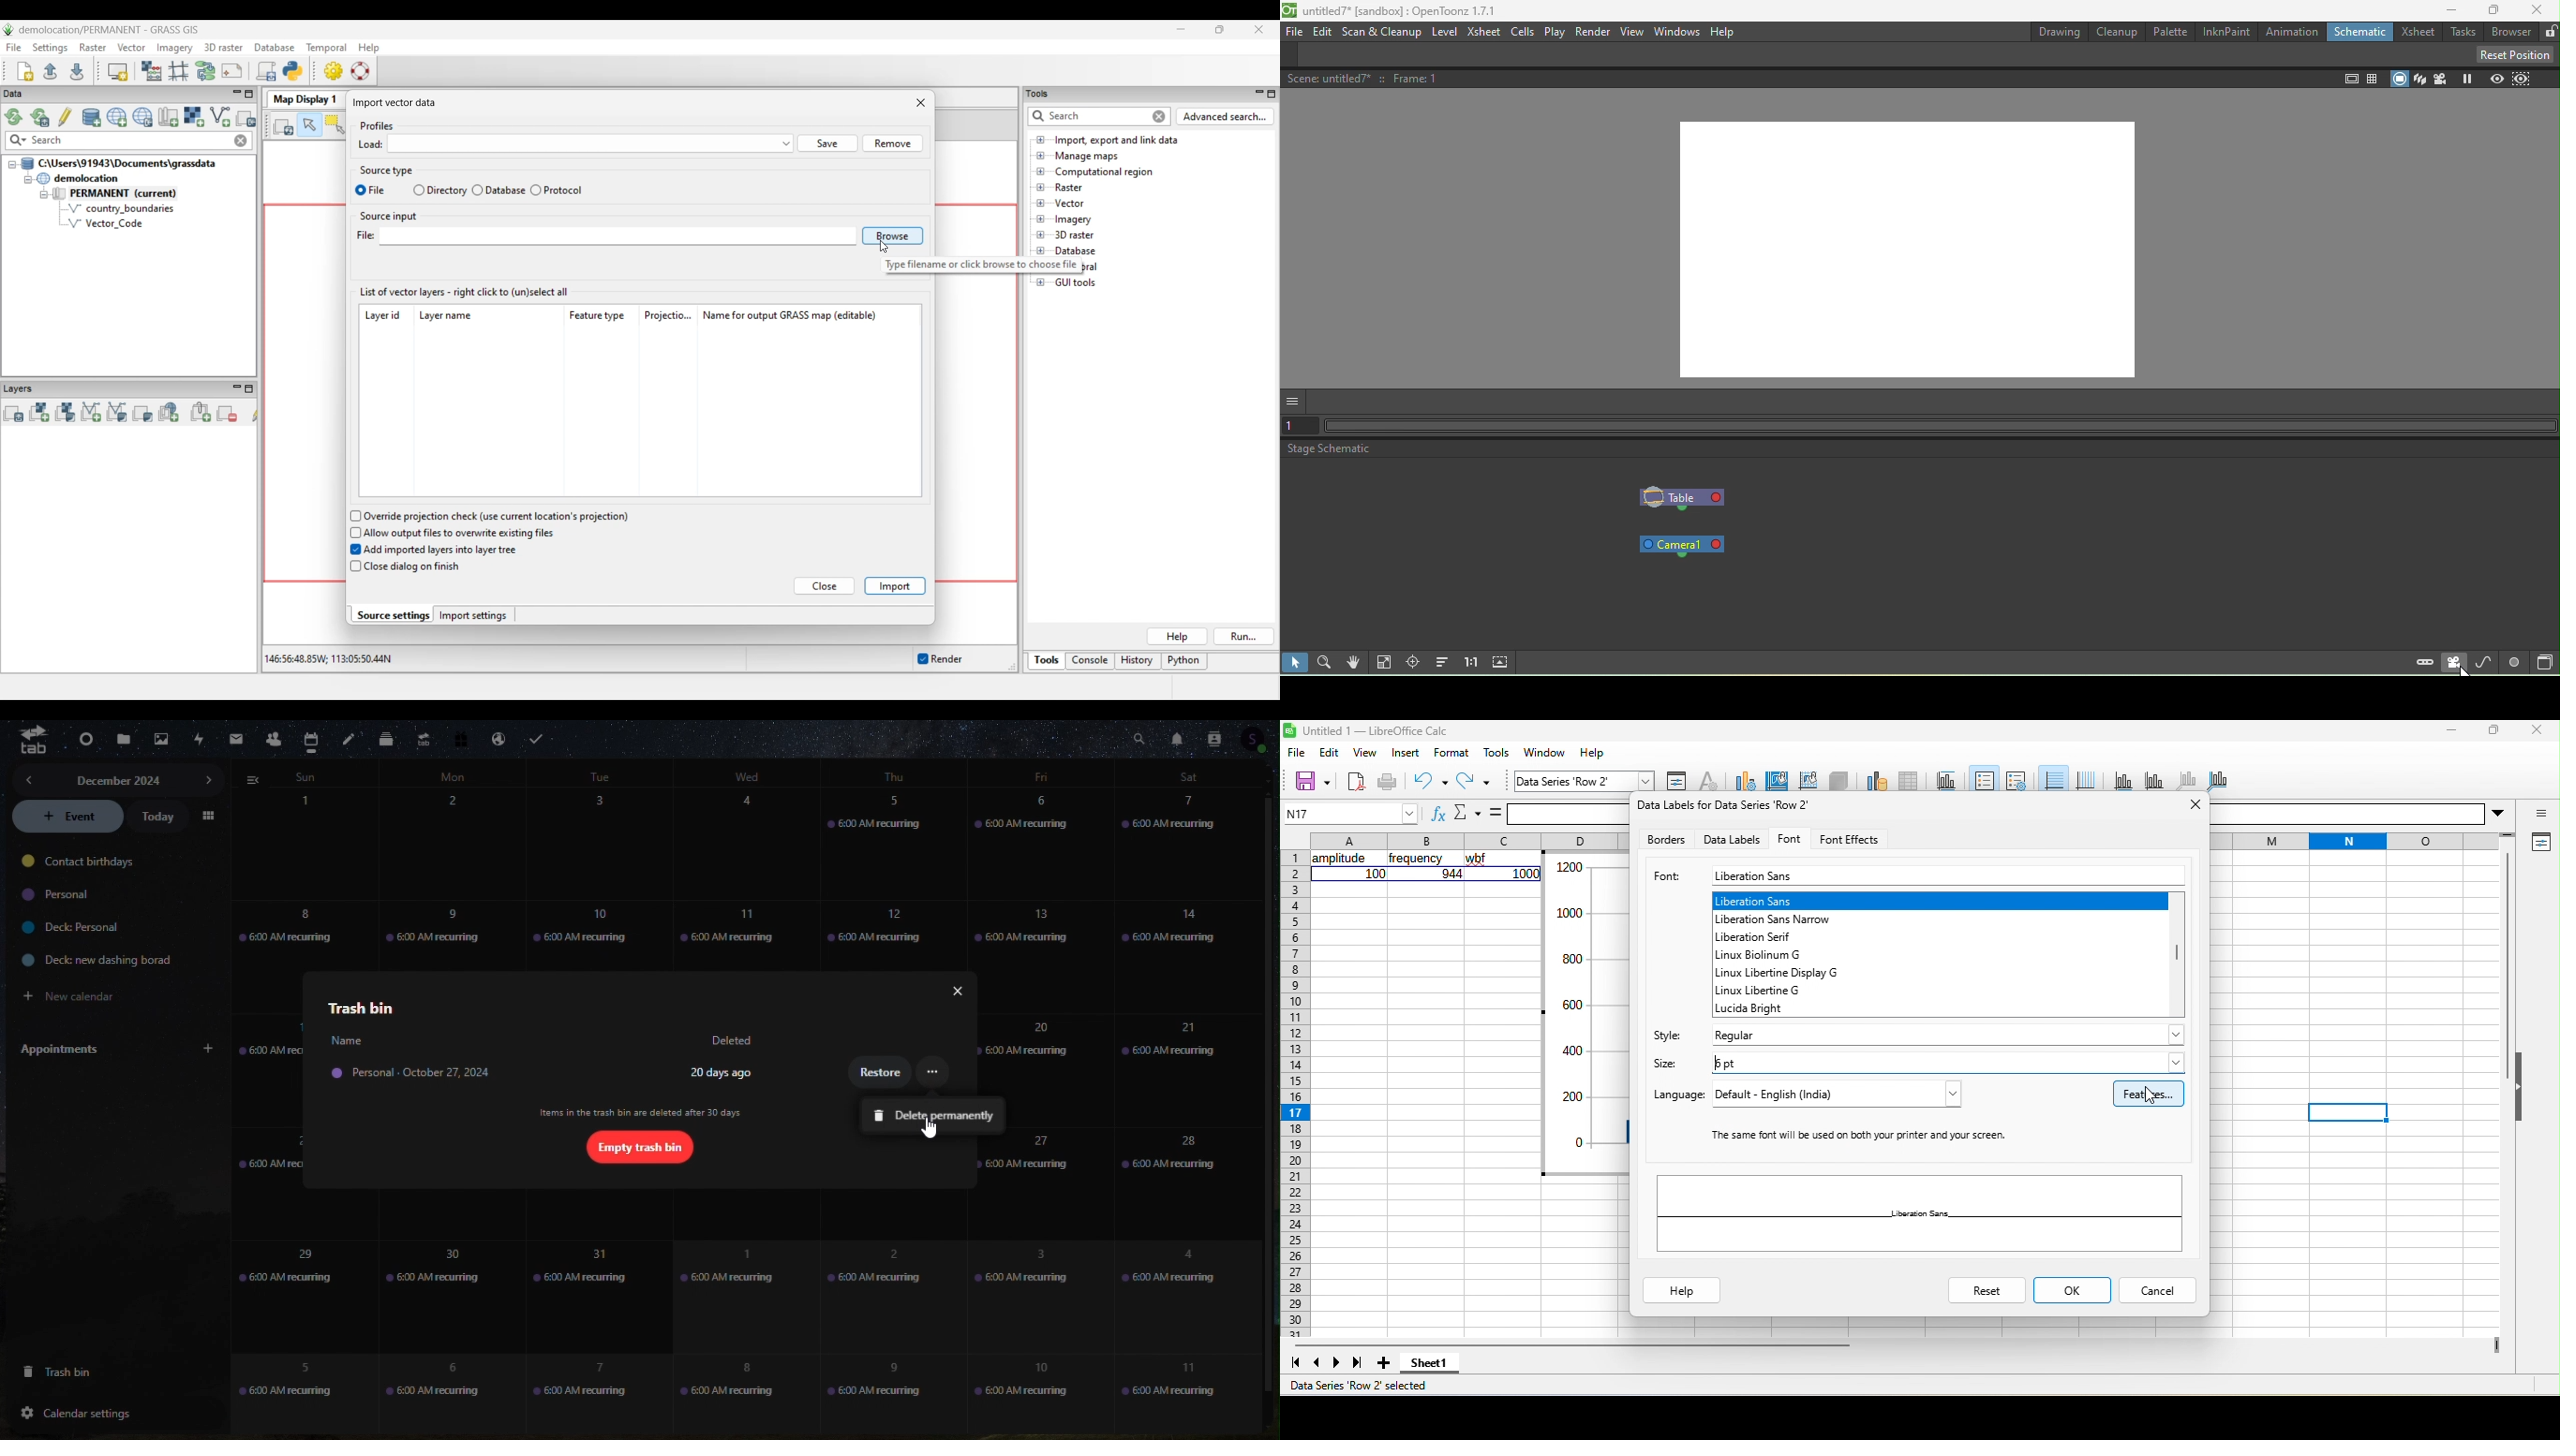 This screenshot has width=2576, height=1456. What do you see at coordinates (80, 1371) in the screenshot?
I see `trash bin` at bounding box center [80, 1371].